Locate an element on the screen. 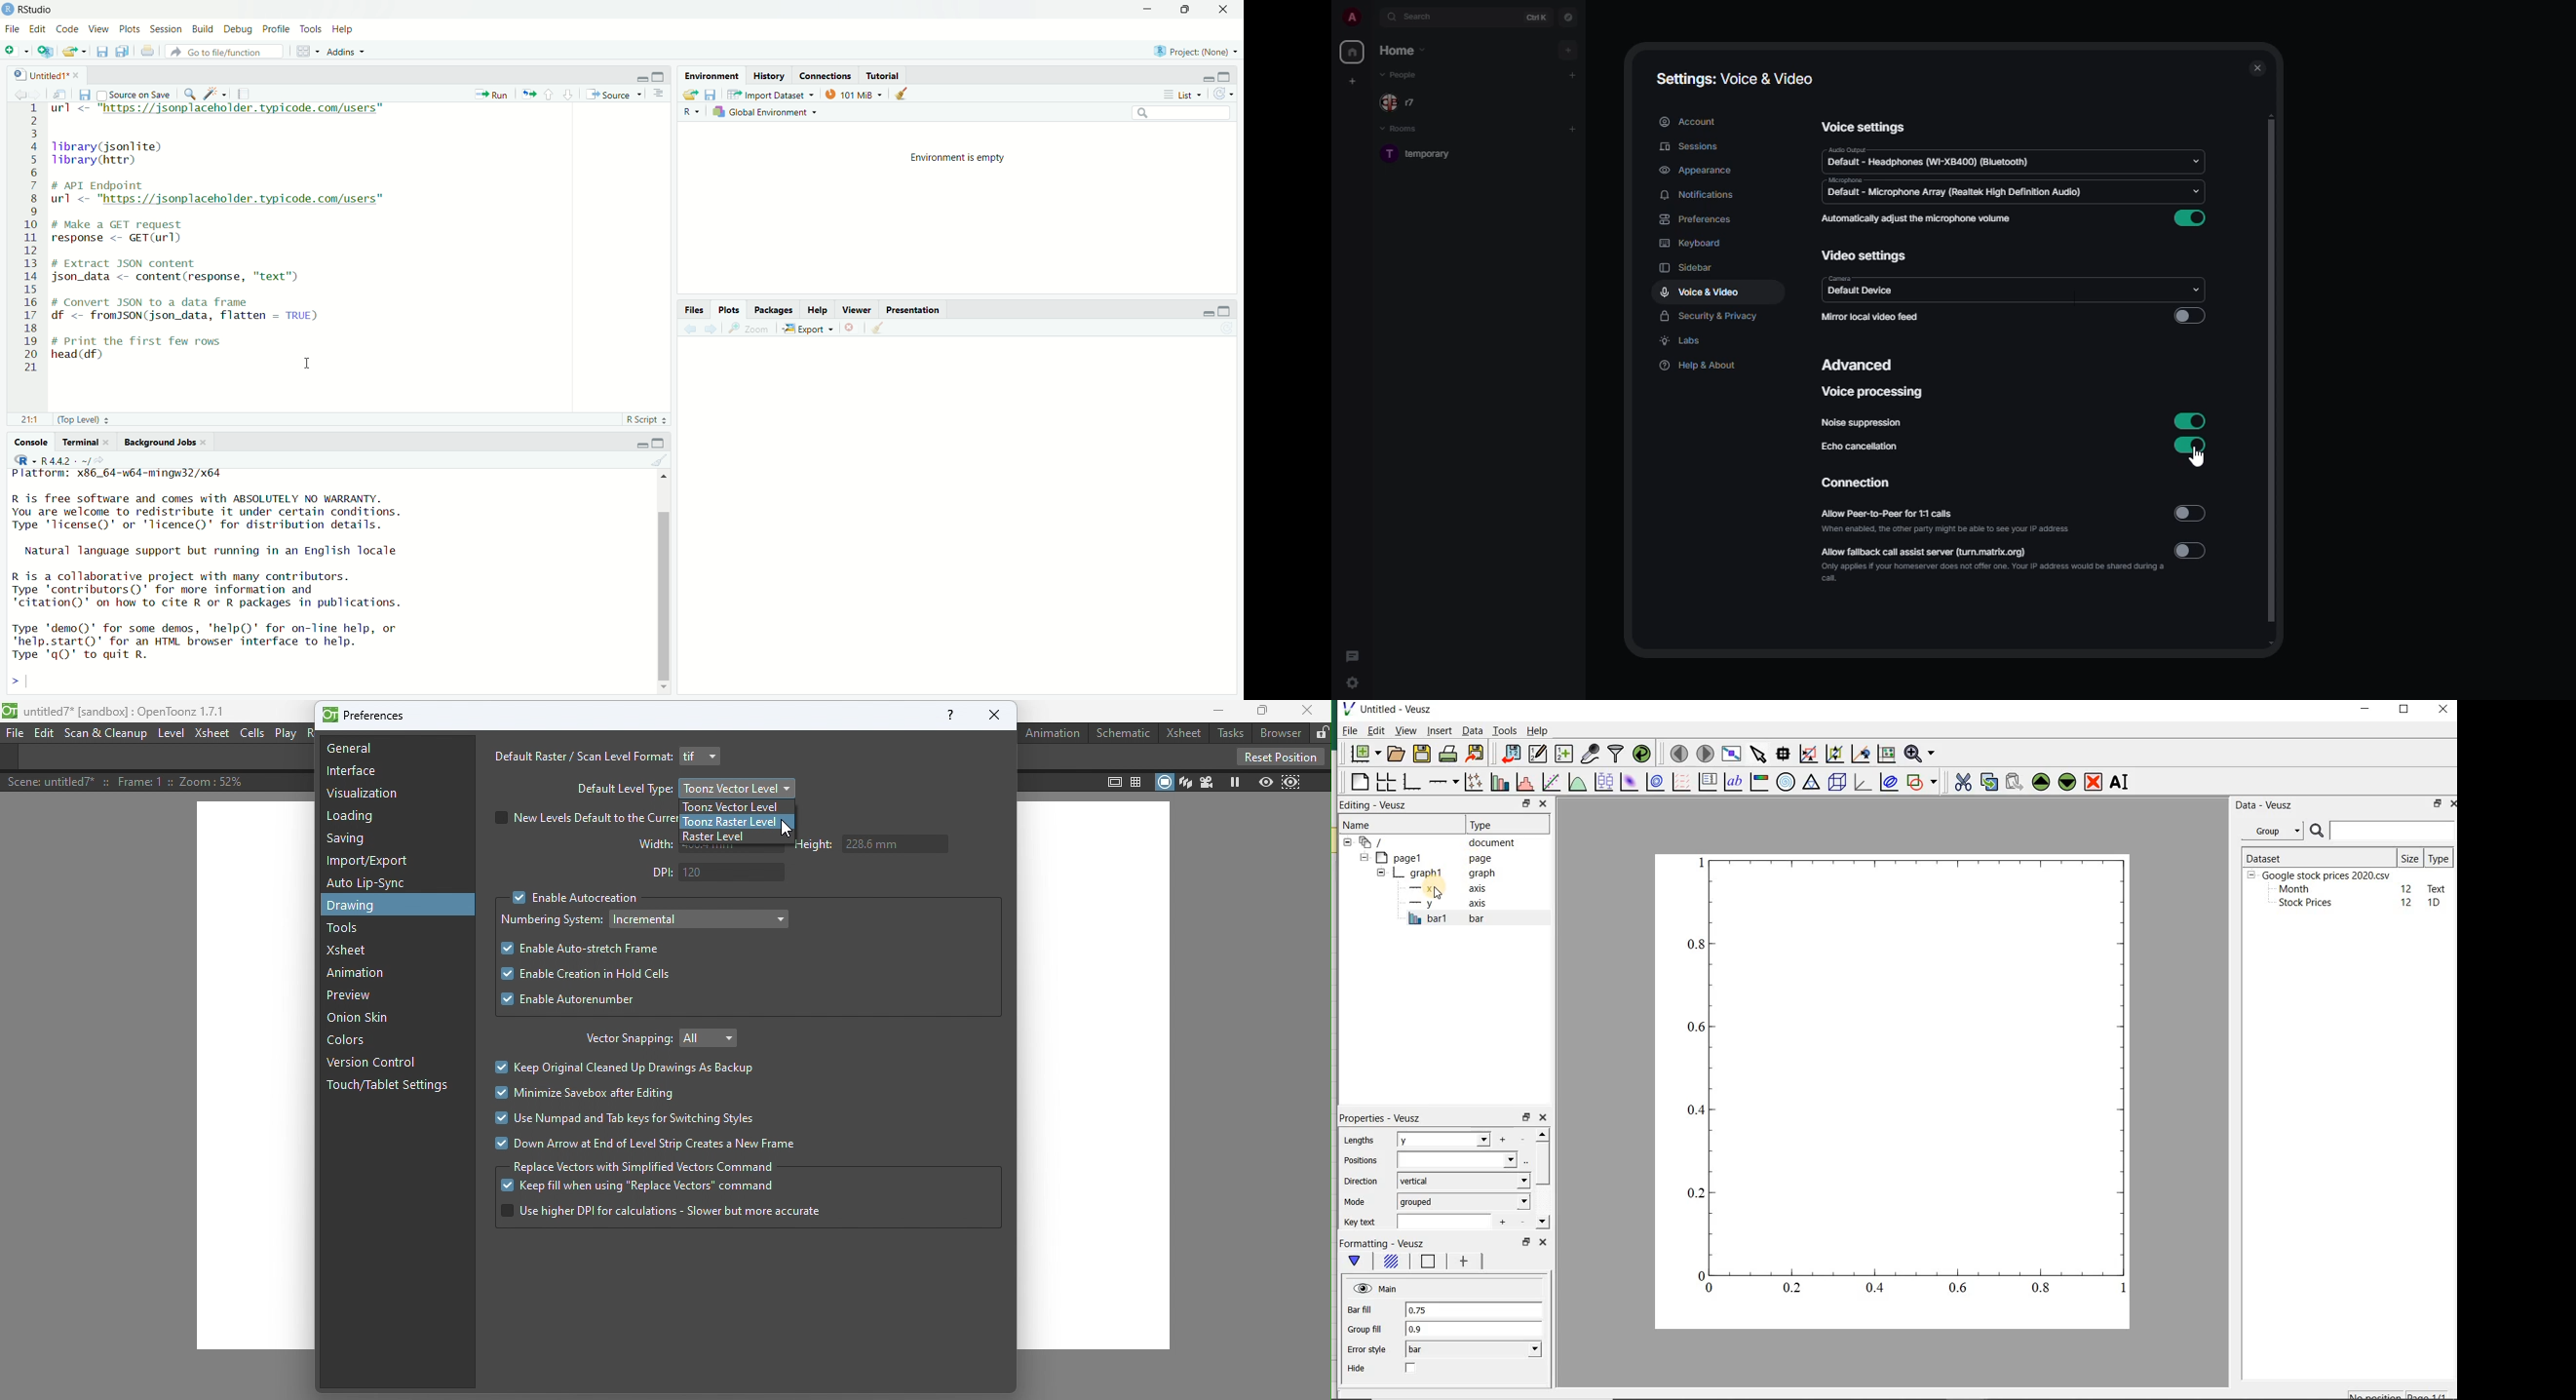 Image resolution: width=2576 pixels, height=1400 pixels. Untitled 1 is located at coordinates (47, 75).